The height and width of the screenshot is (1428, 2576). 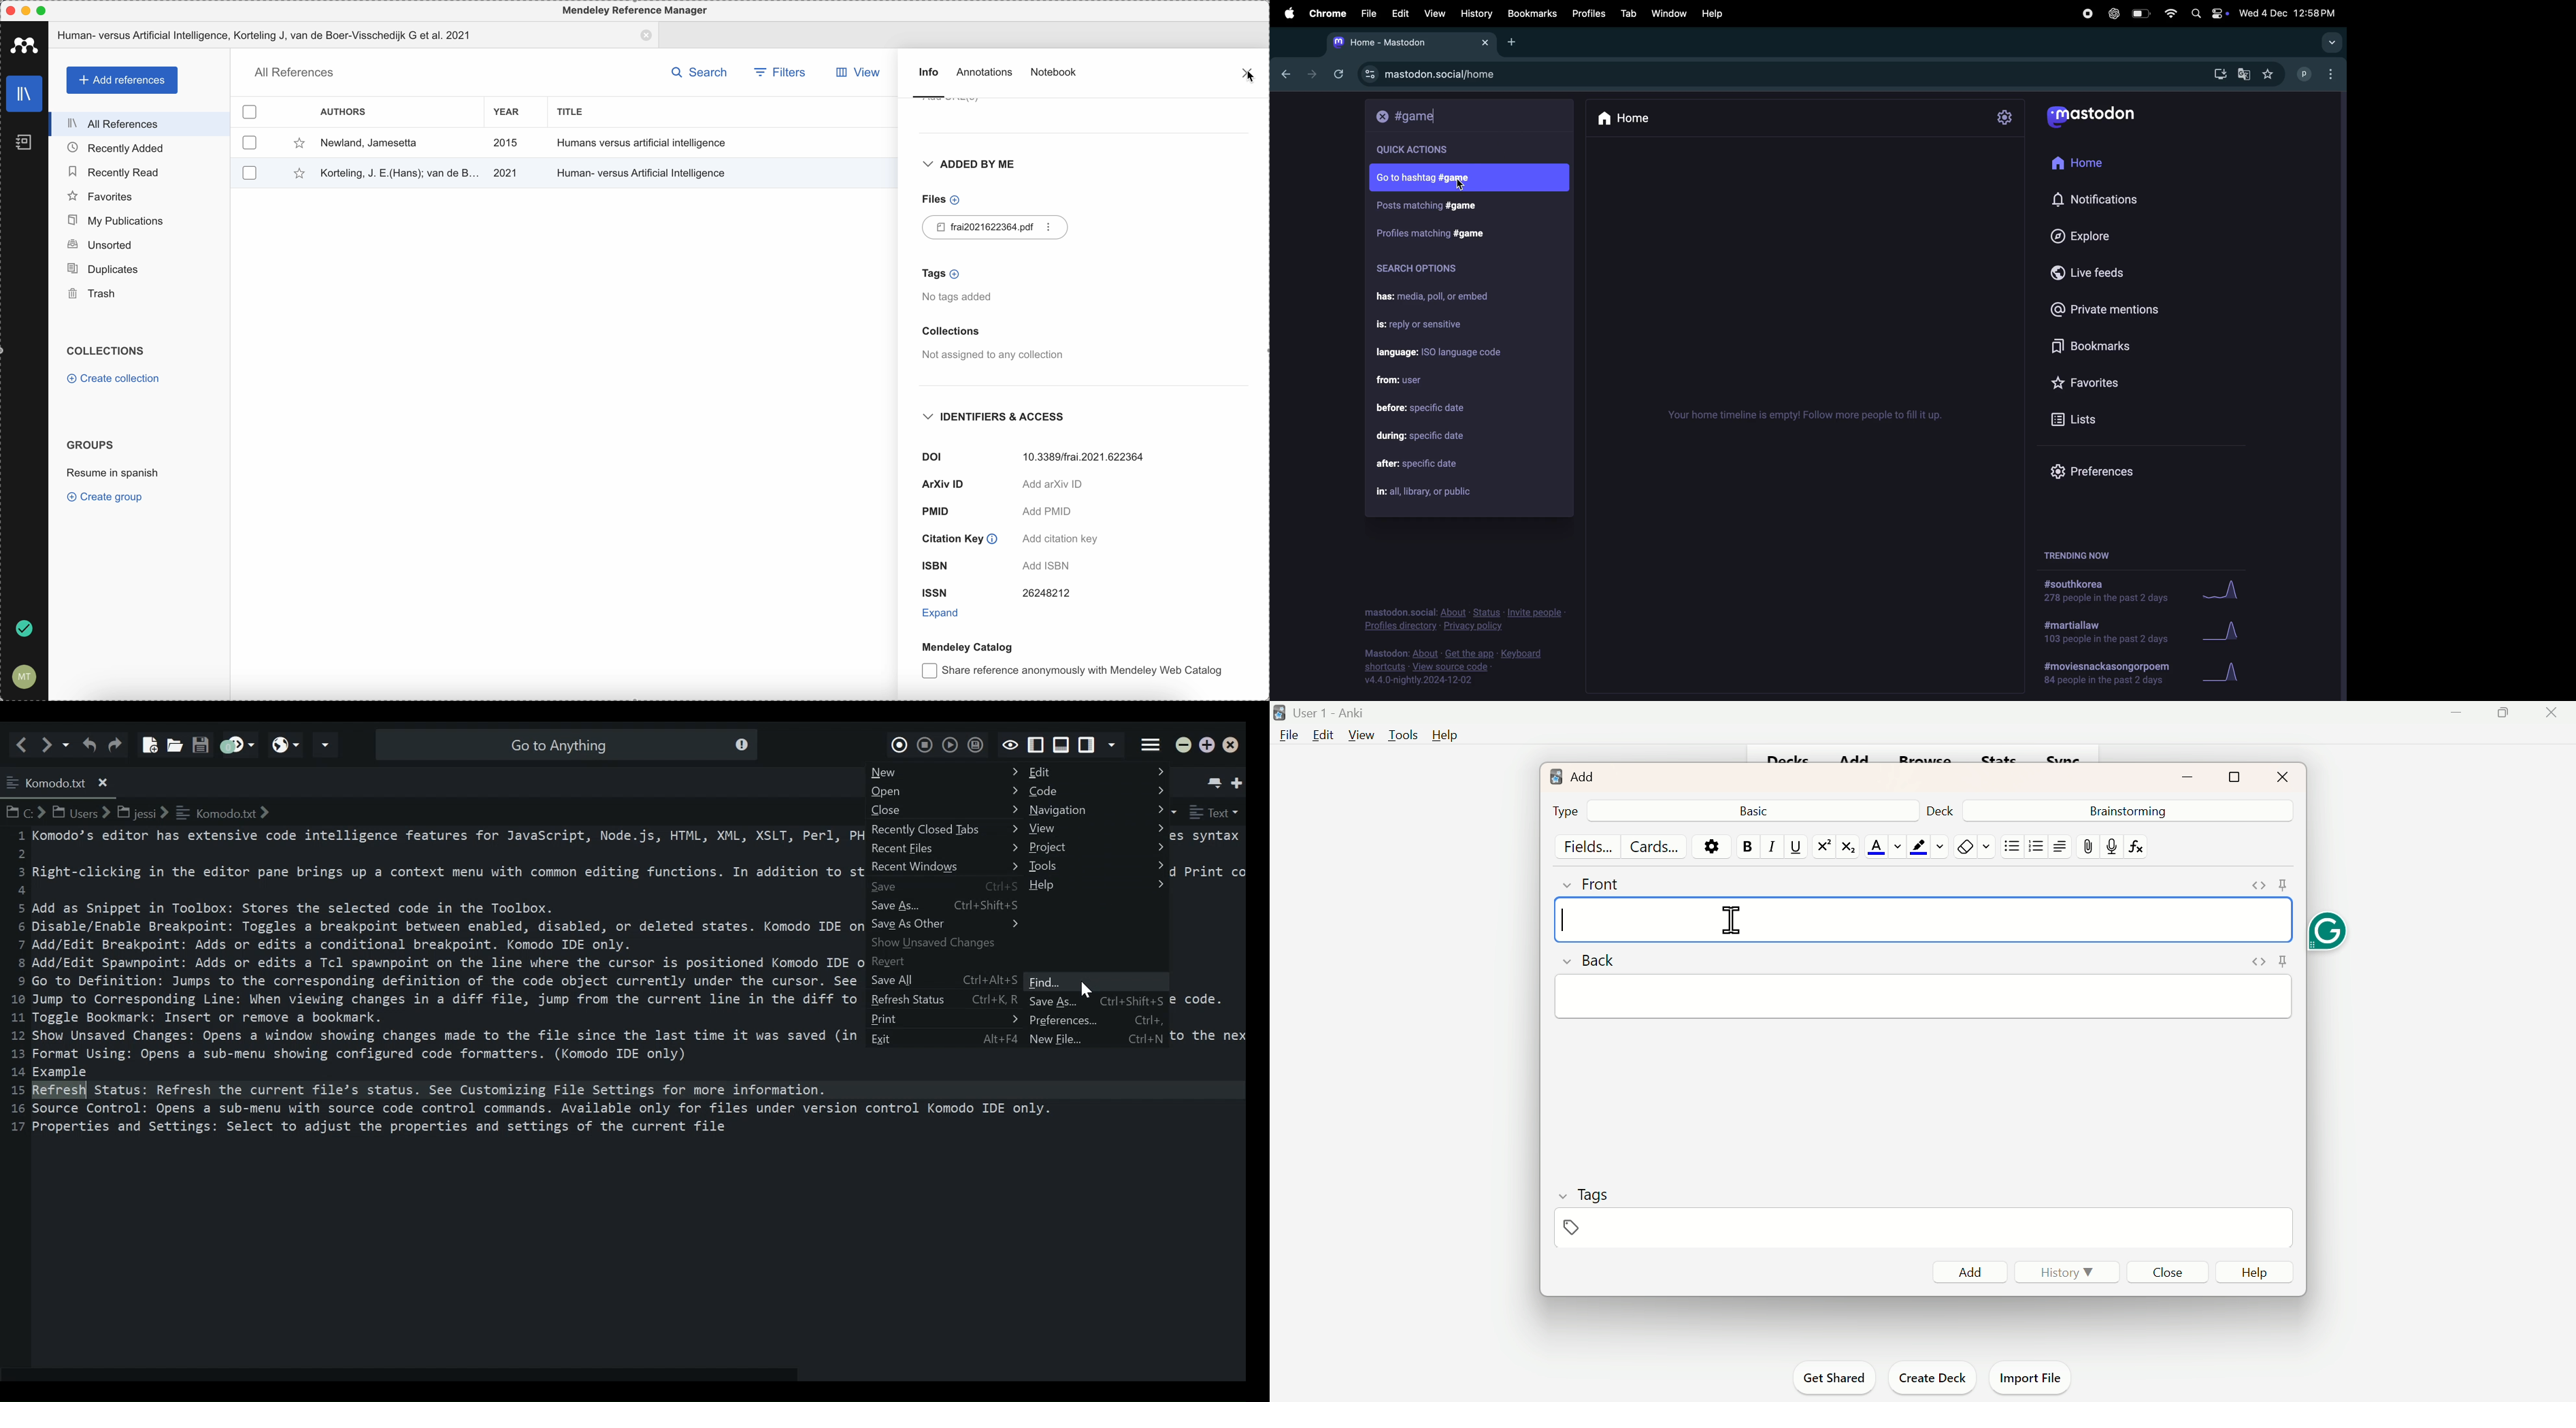 What do you see at coordinates (1642, 118) in the screenshot?
I see `Home` at bounding box center [1642, 118].